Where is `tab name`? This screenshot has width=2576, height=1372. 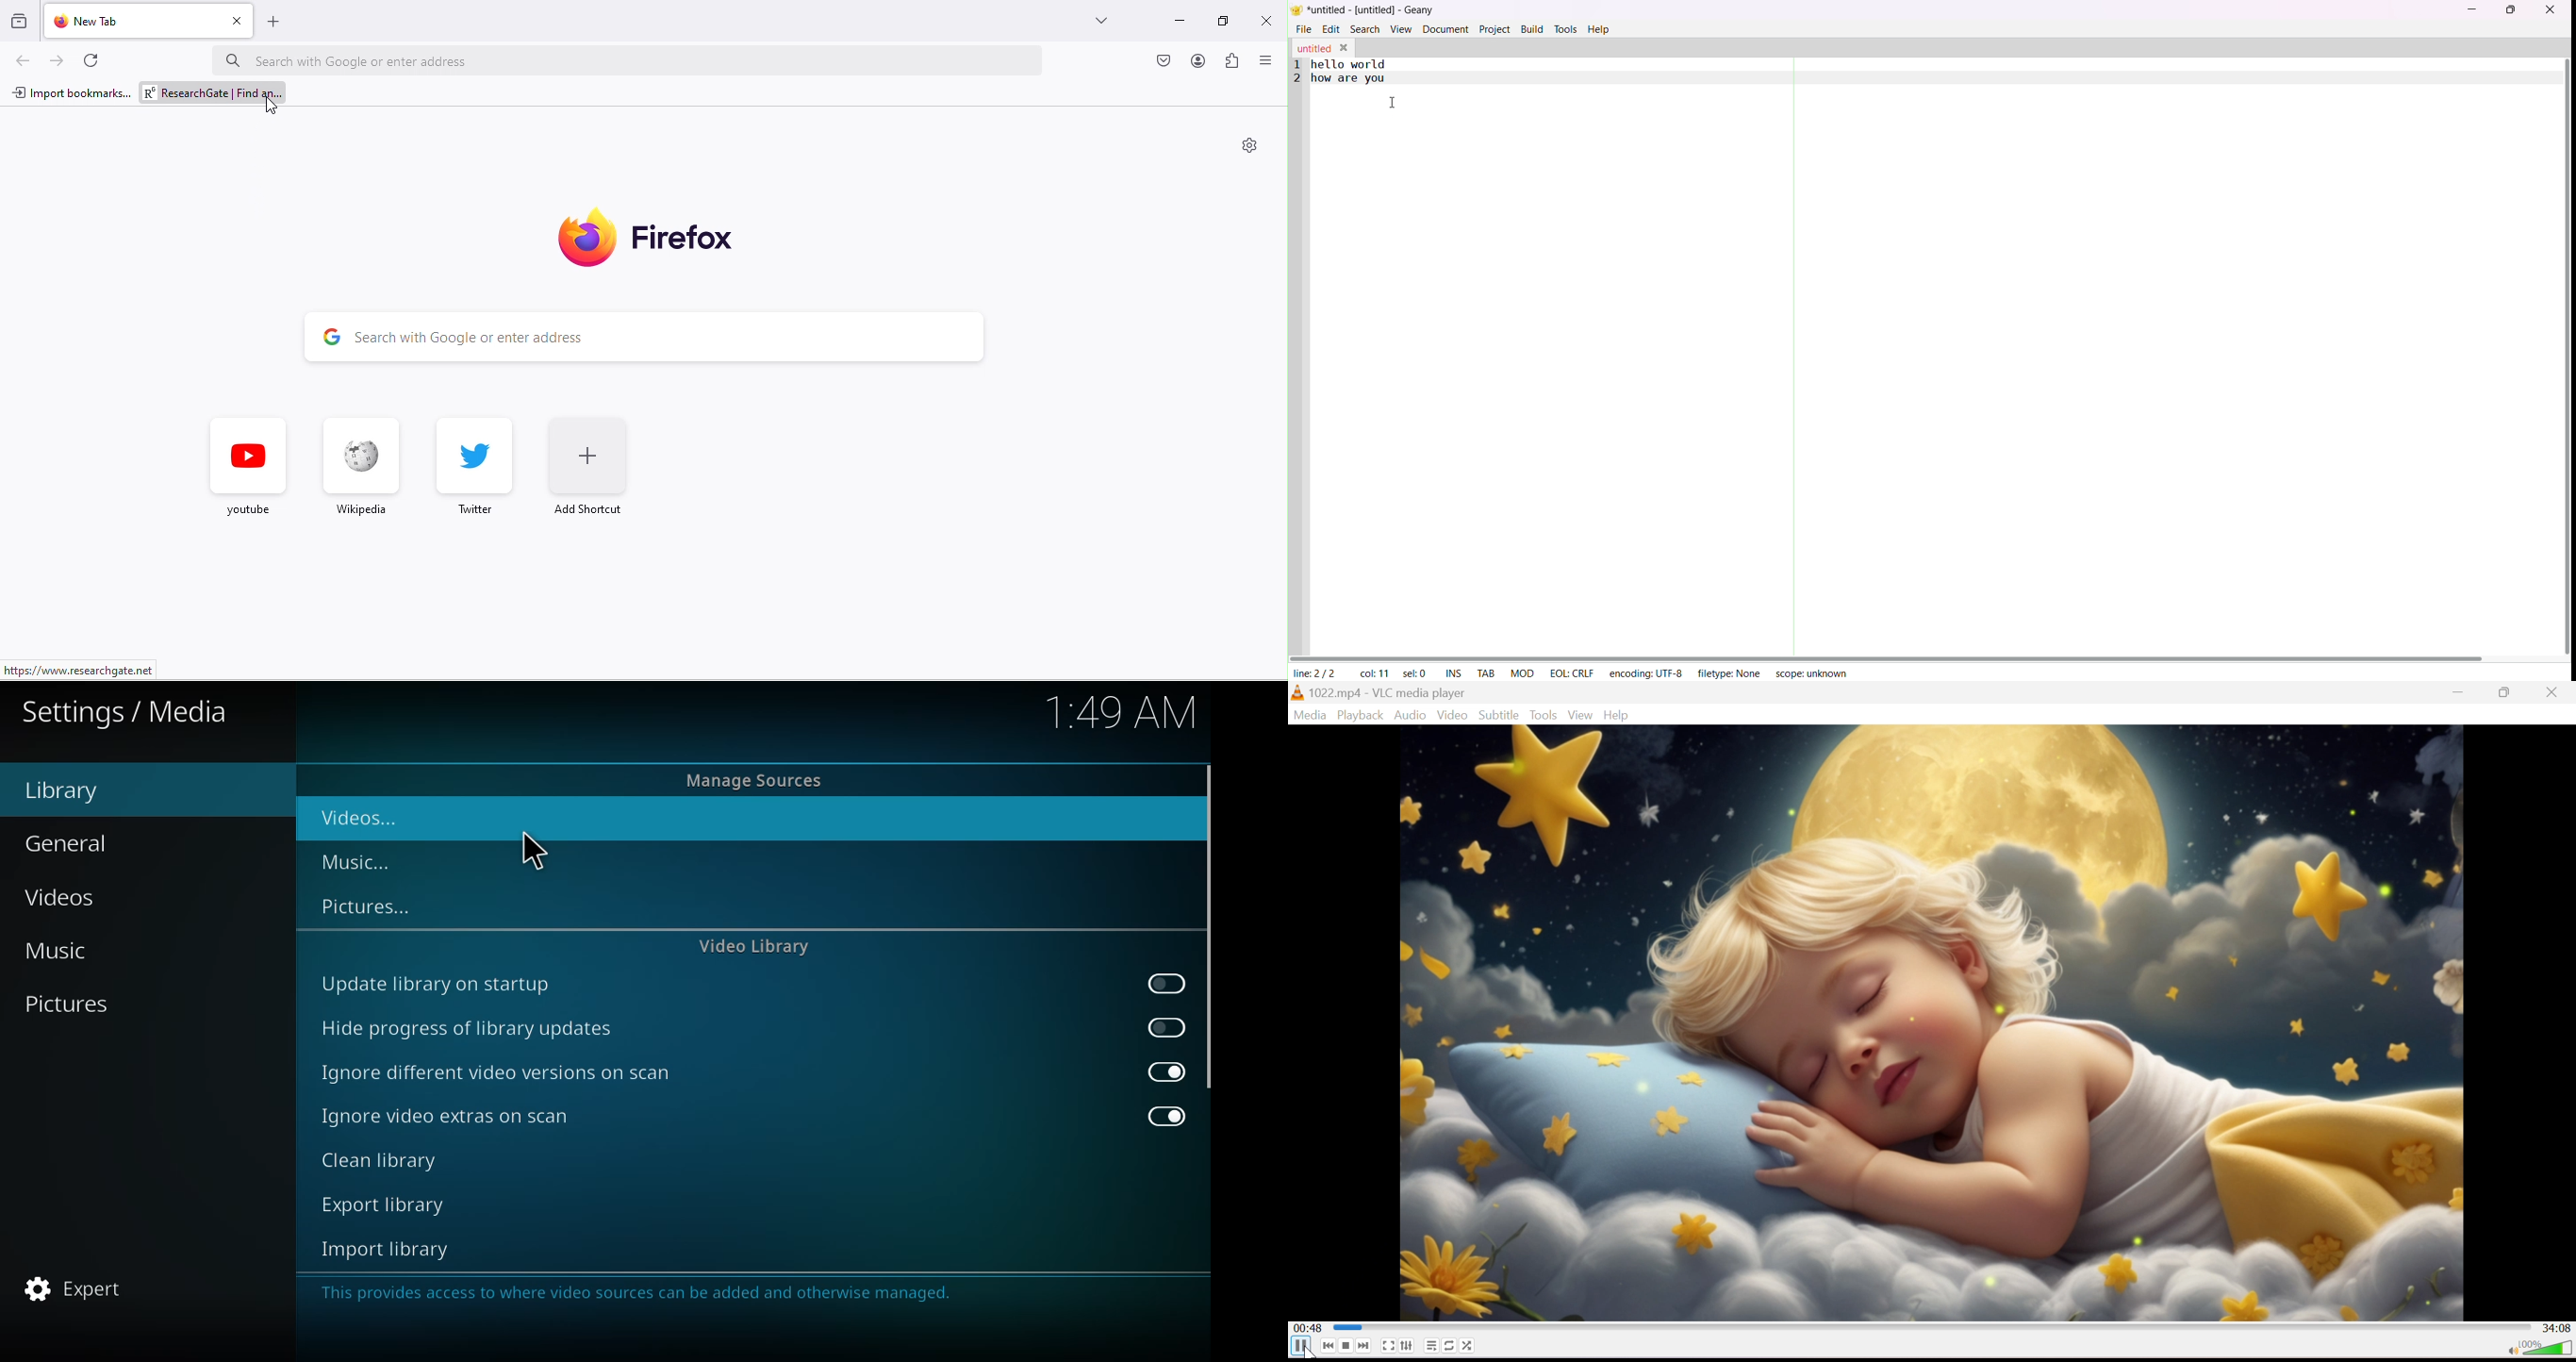 tab name is located at coordinates (1313, 47).